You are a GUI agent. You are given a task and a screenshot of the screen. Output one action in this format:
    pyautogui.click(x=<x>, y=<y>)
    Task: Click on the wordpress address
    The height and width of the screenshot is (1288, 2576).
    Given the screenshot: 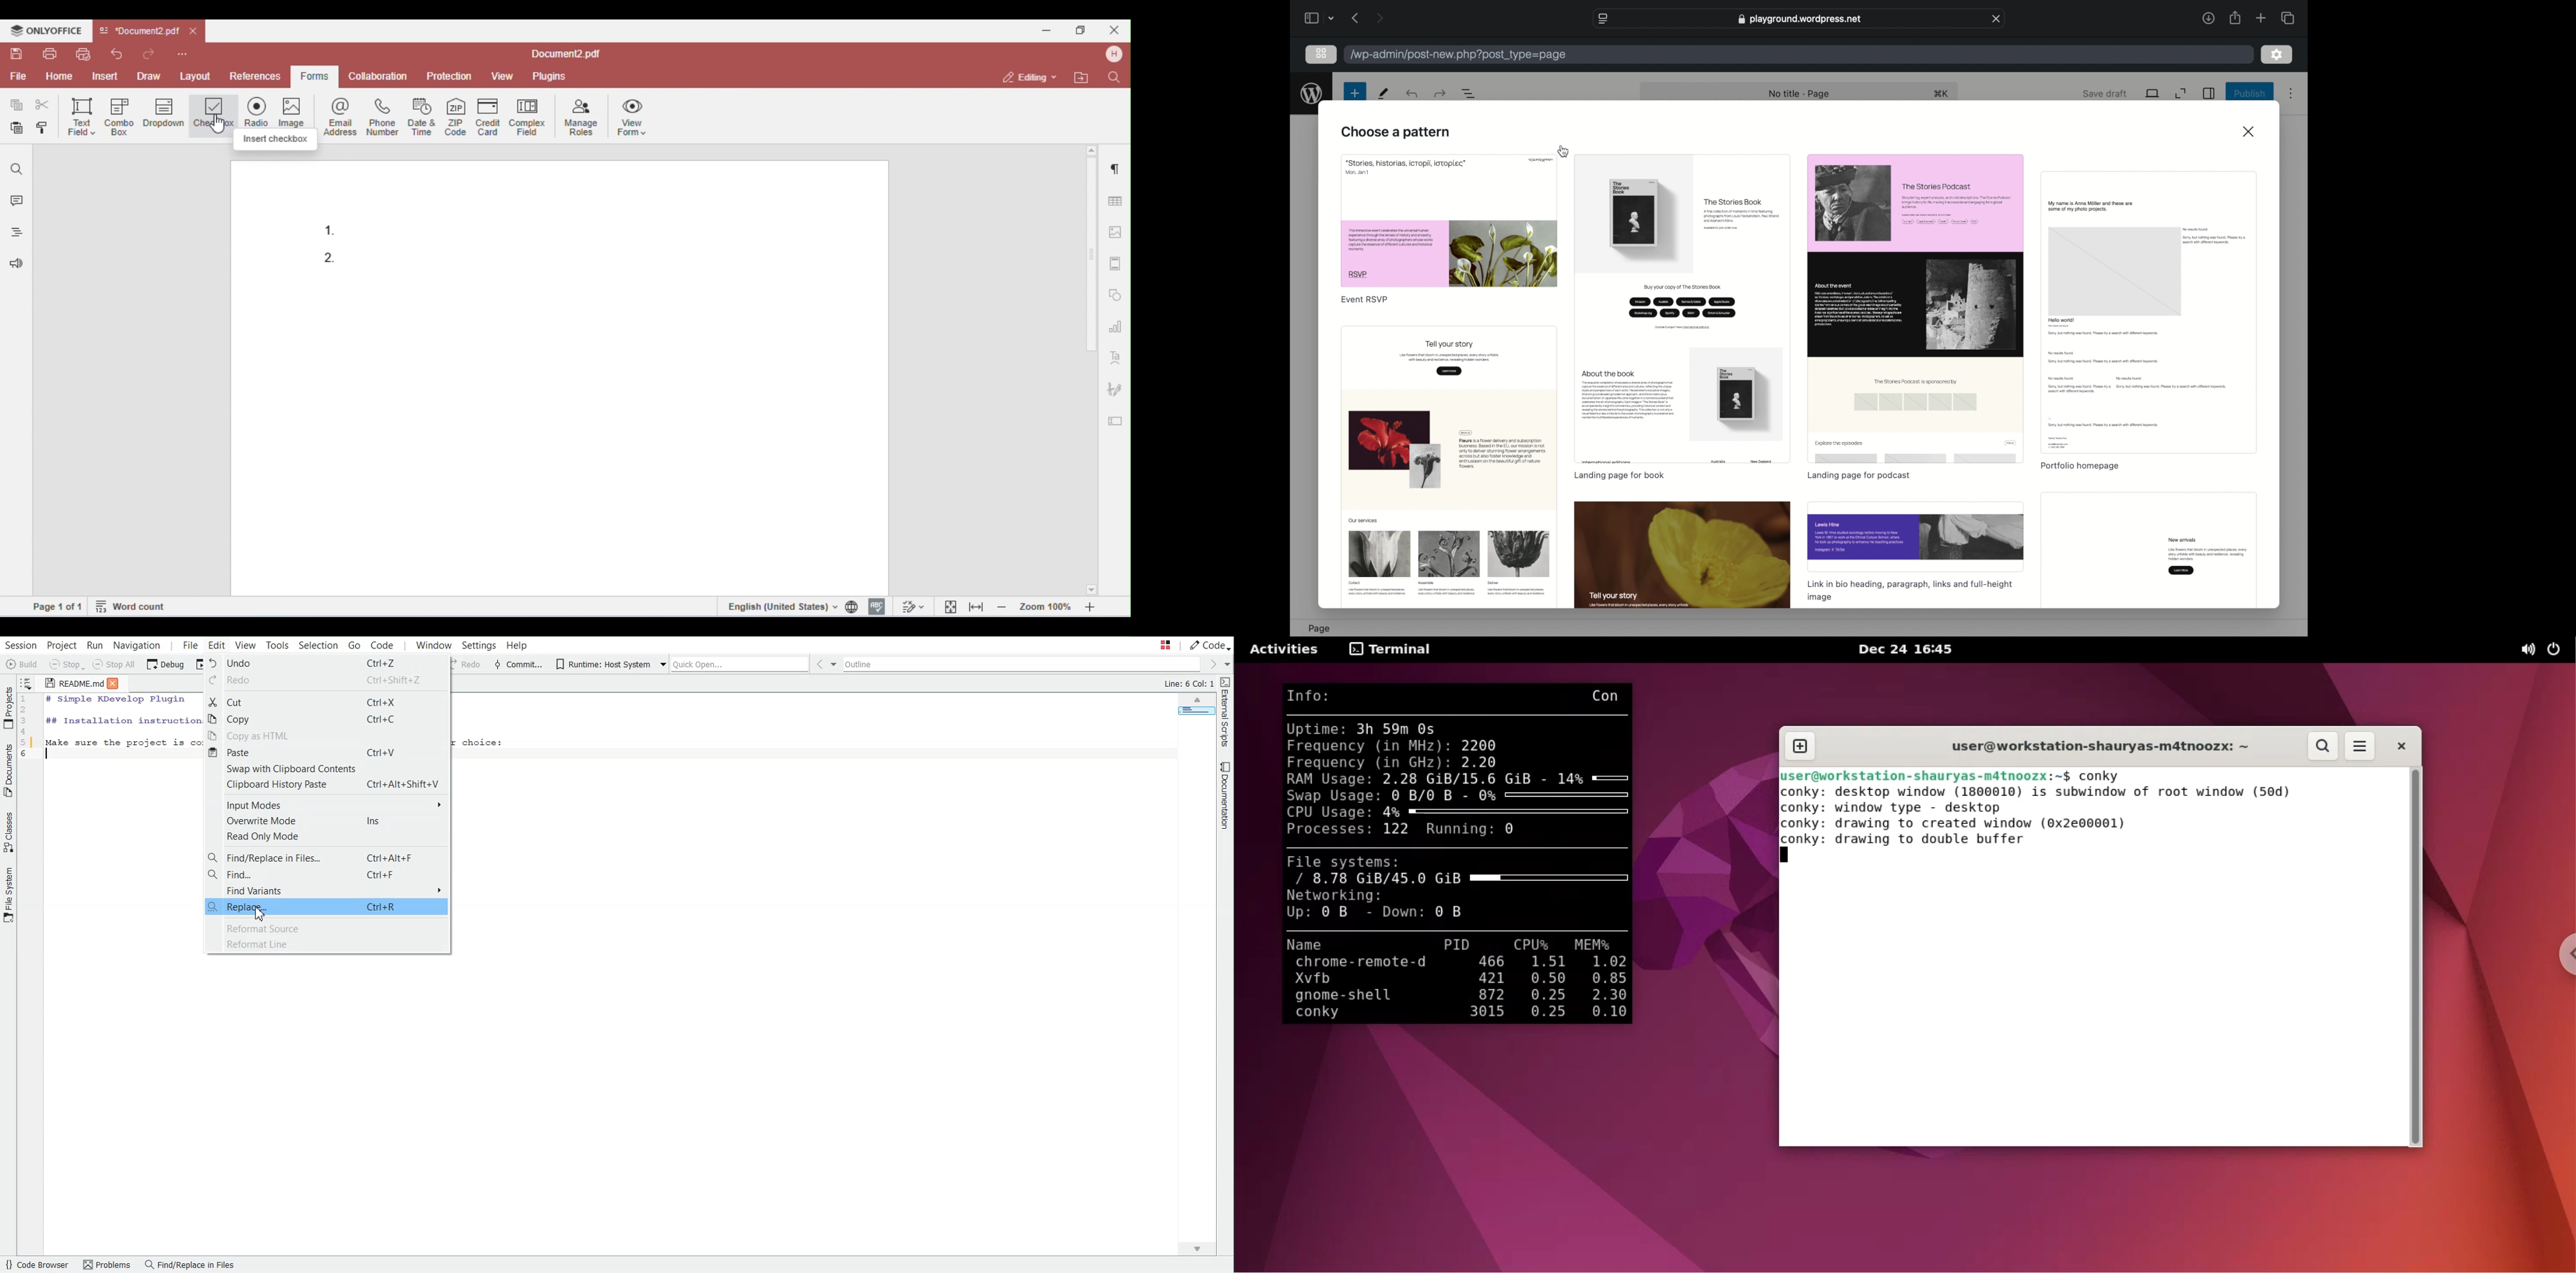 What is the action you would take?
    pyautogui.click(x=1459, y=54)
    